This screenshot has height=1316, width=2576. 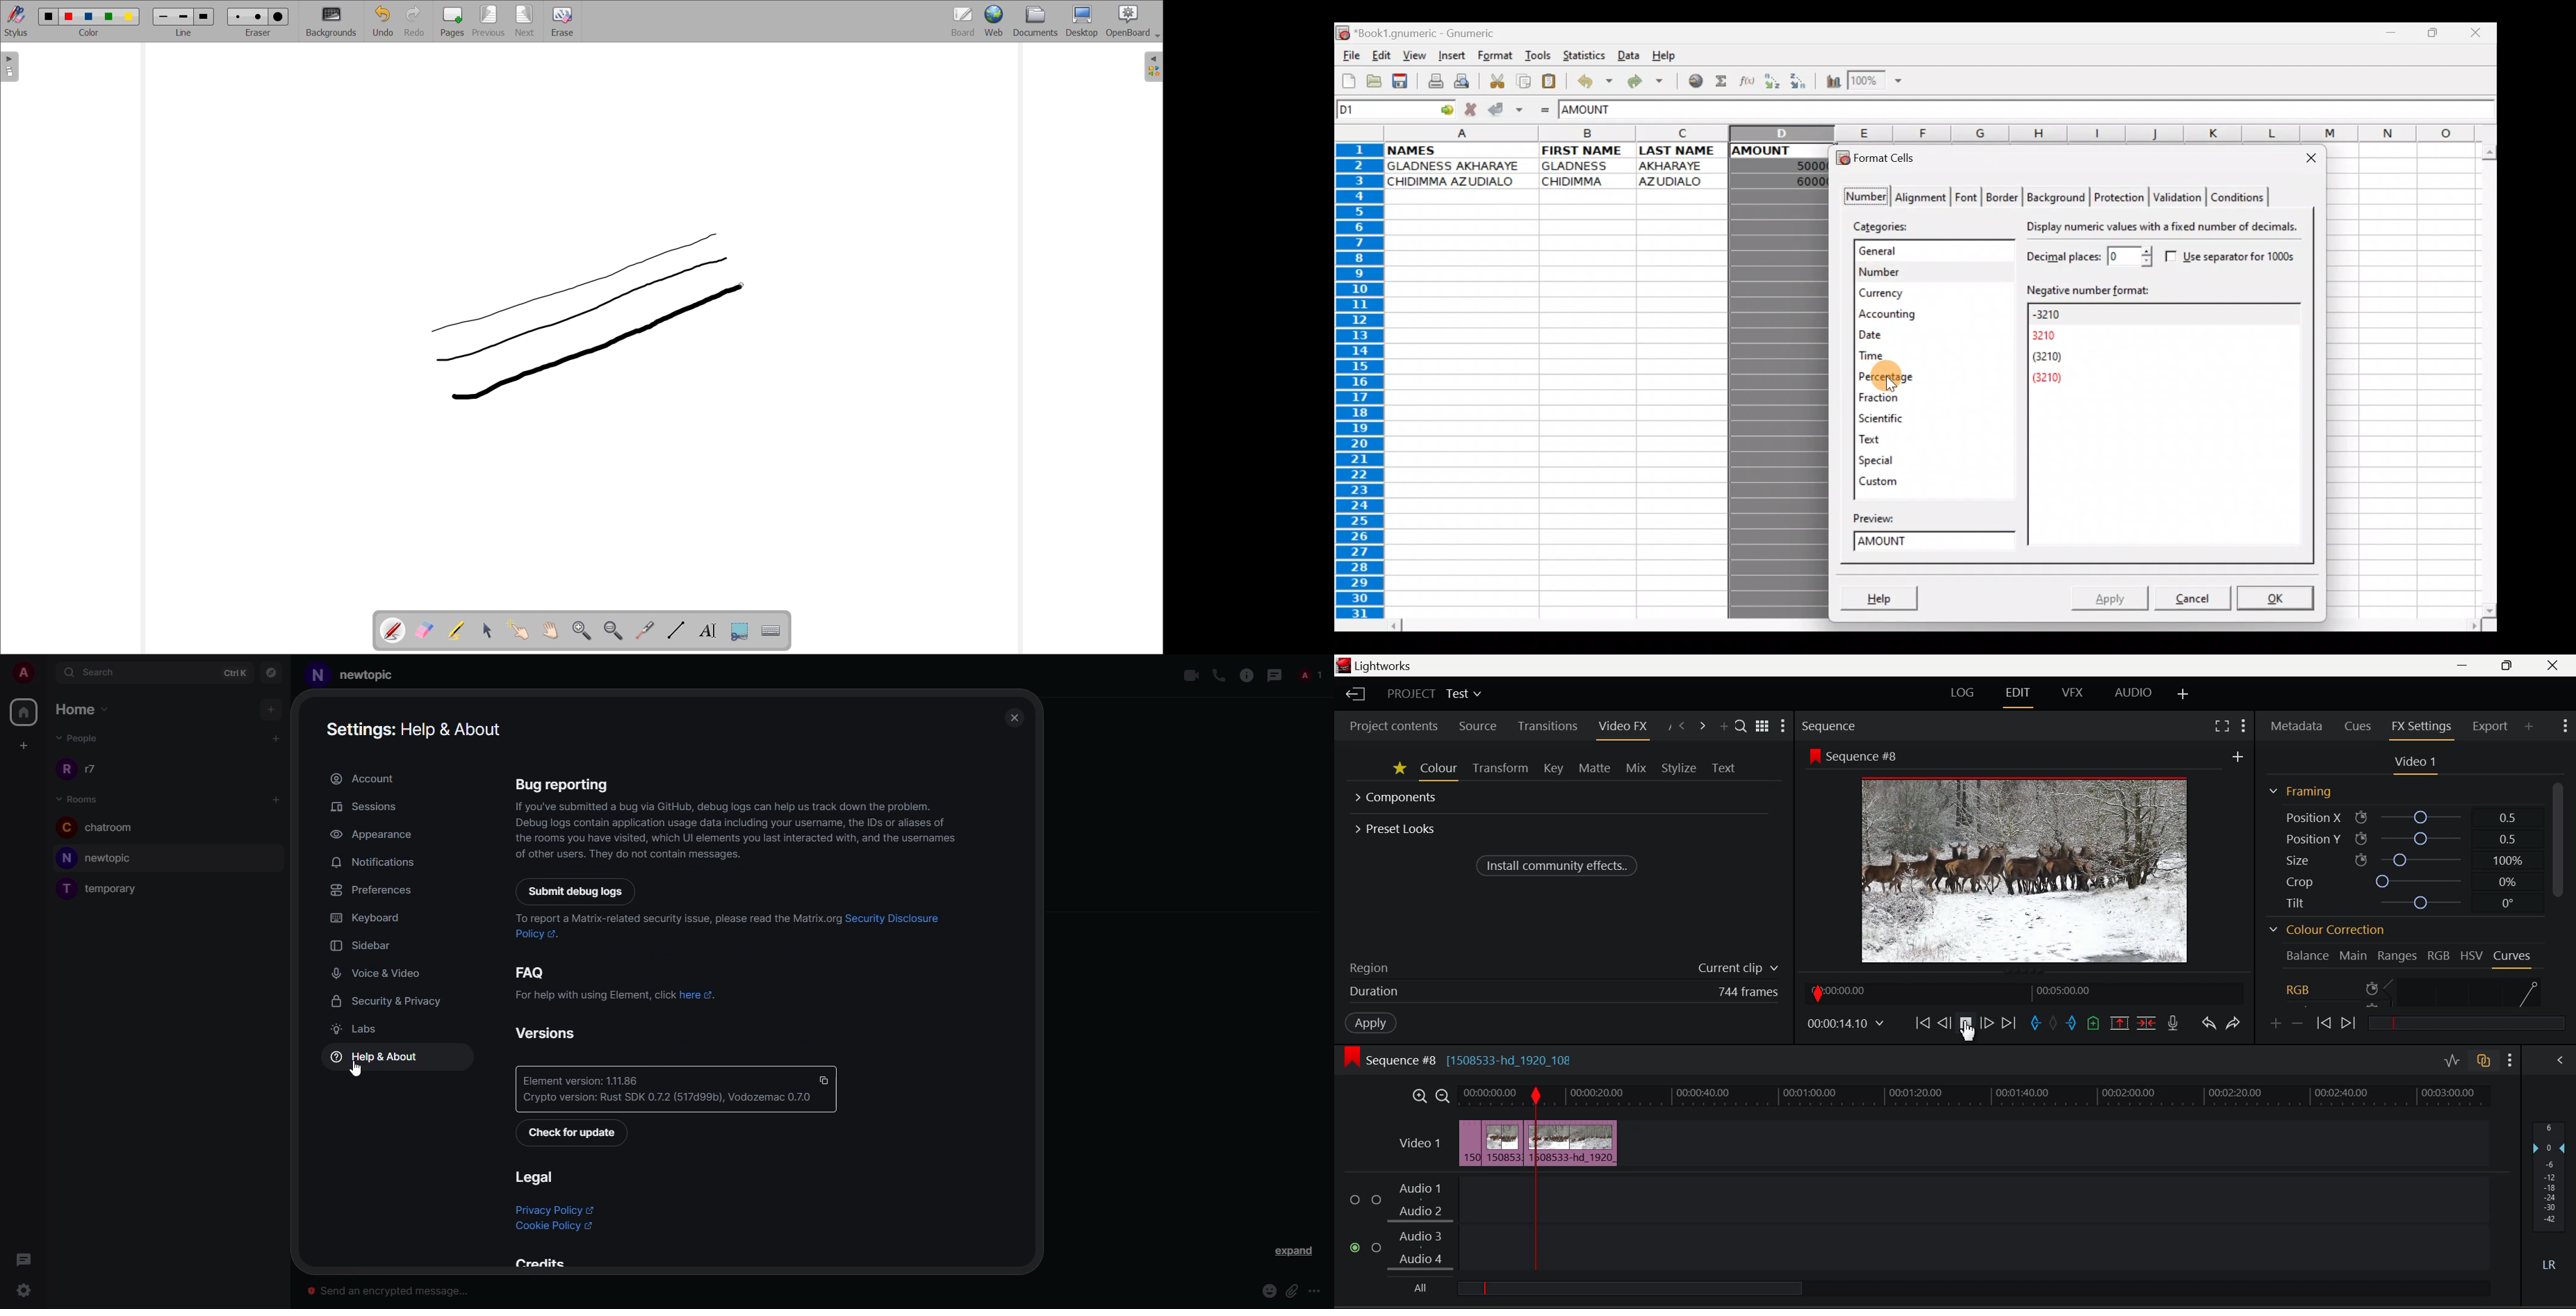 What do you see at coordinates (2395, 35) in the screenshot?
I see `Minimize` at bounding box center [2395, 35].